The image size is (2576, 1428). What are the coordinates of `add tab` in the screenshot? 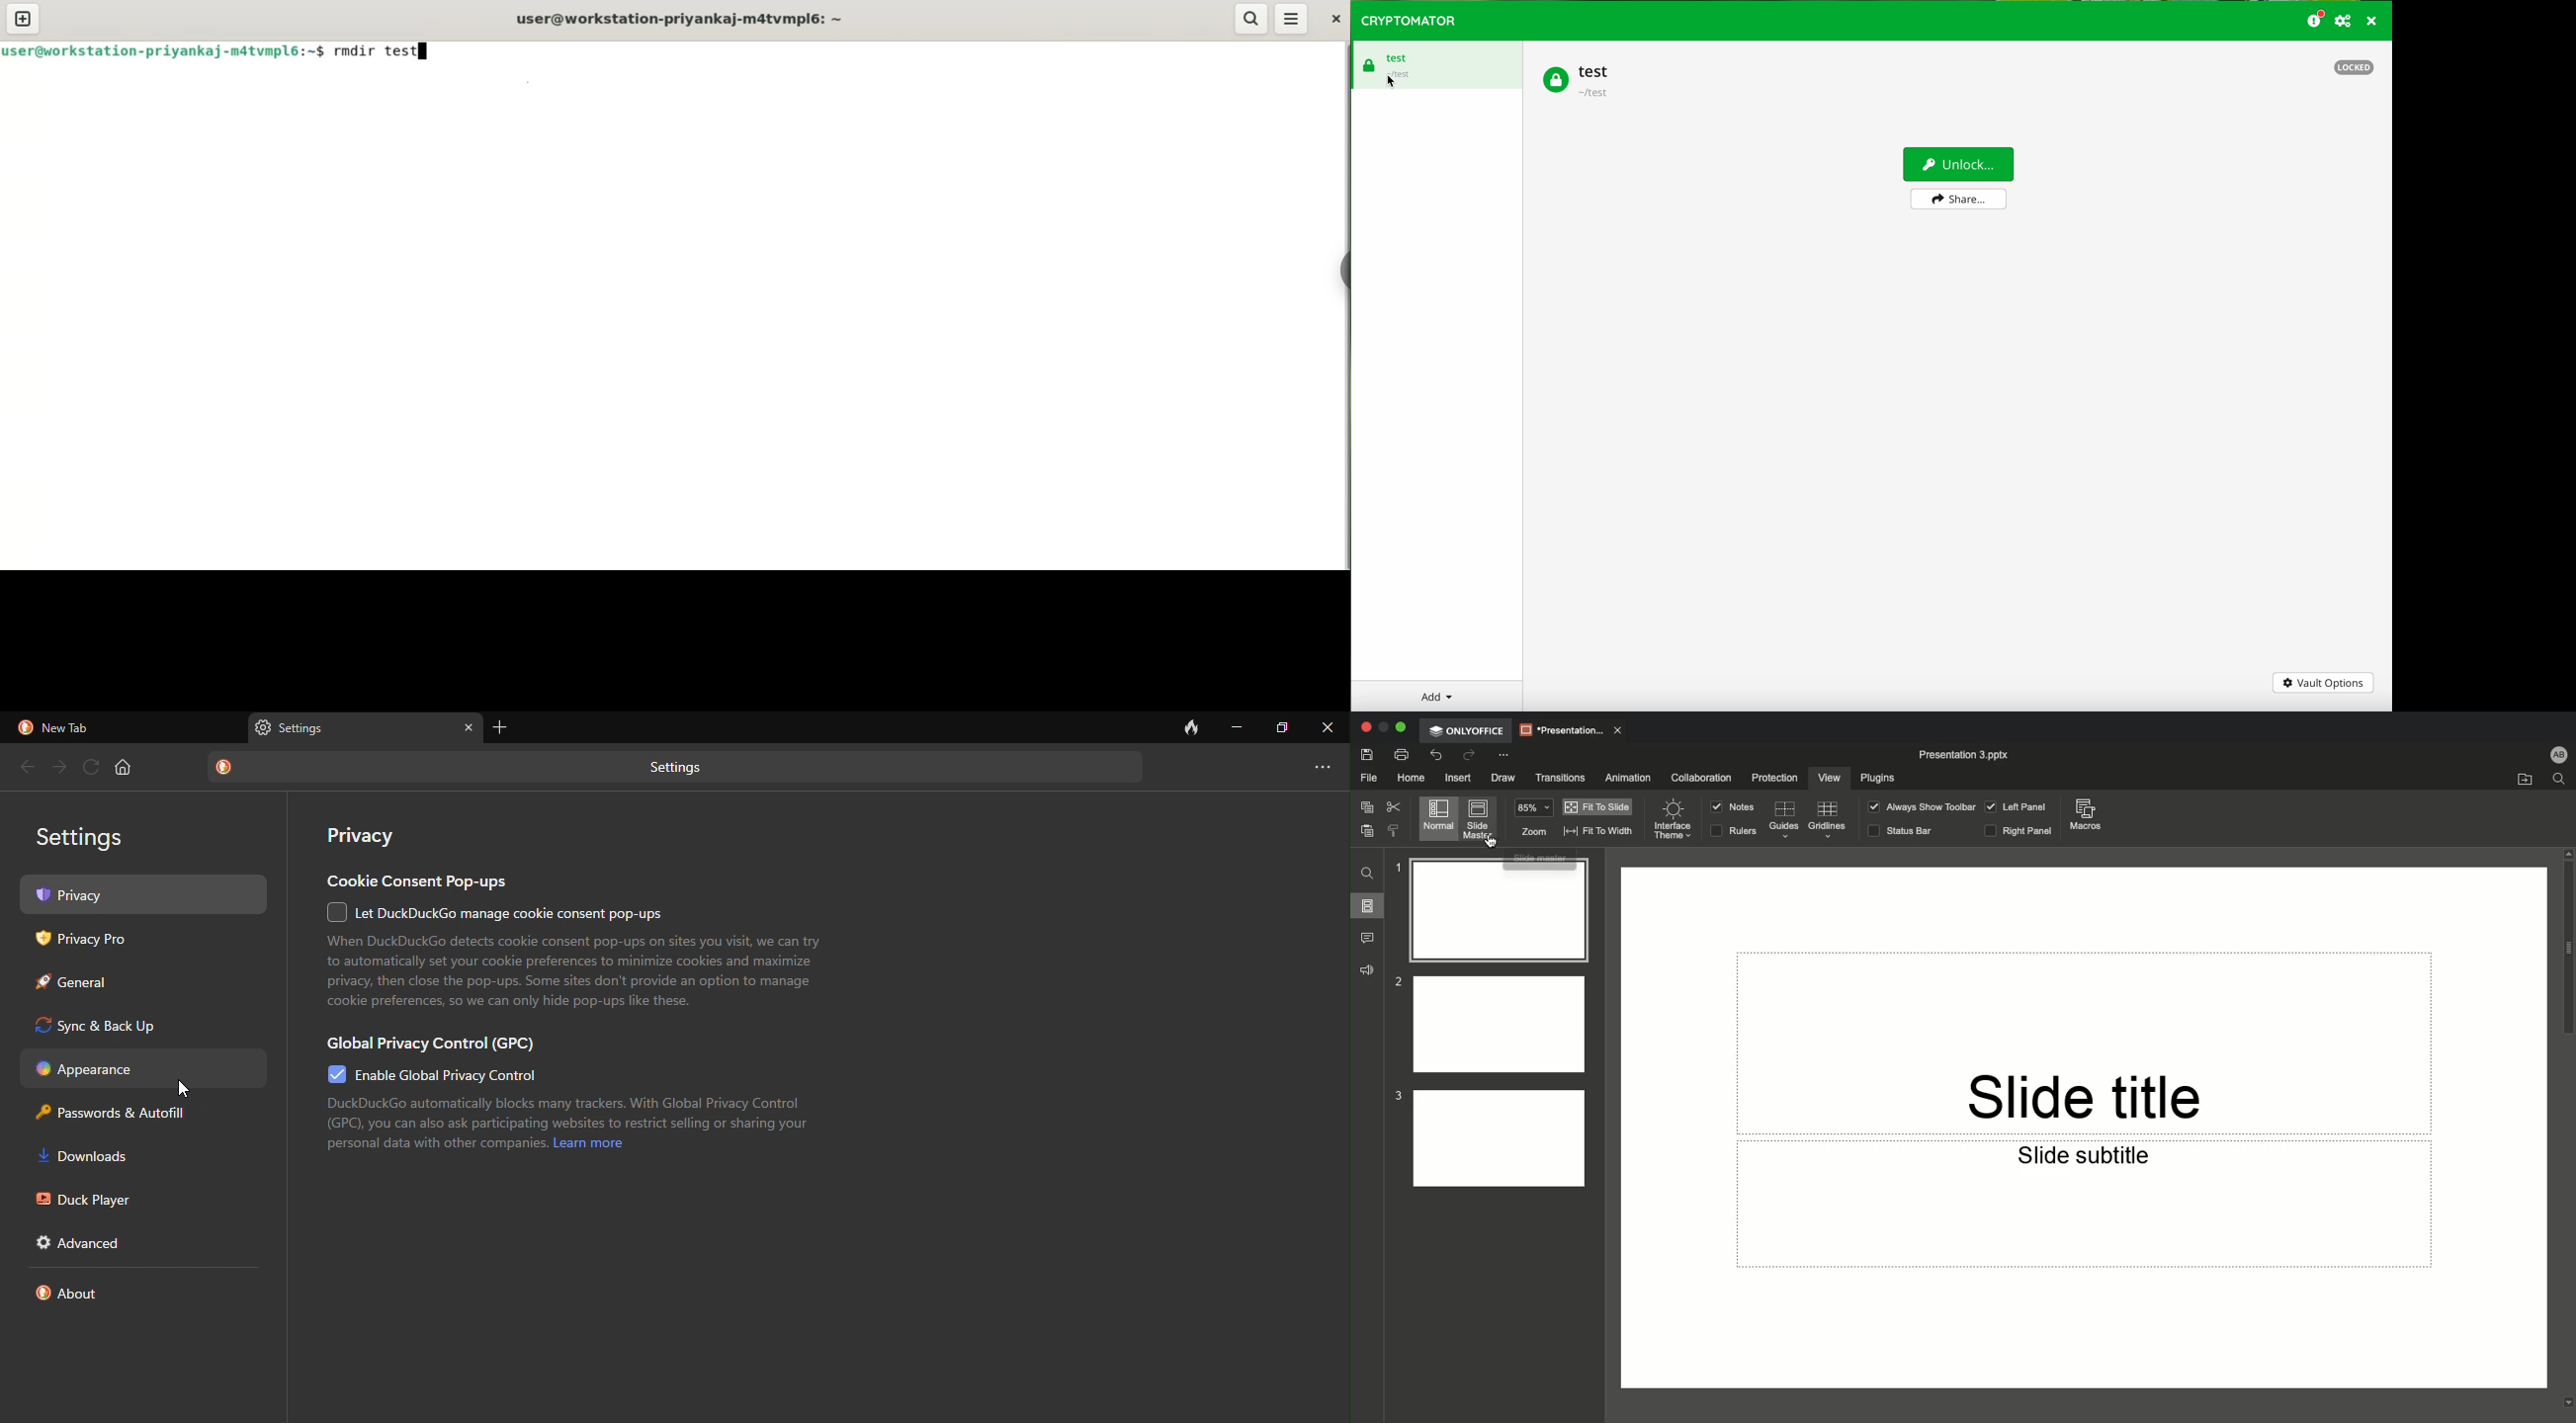 It's located at (504, 727).